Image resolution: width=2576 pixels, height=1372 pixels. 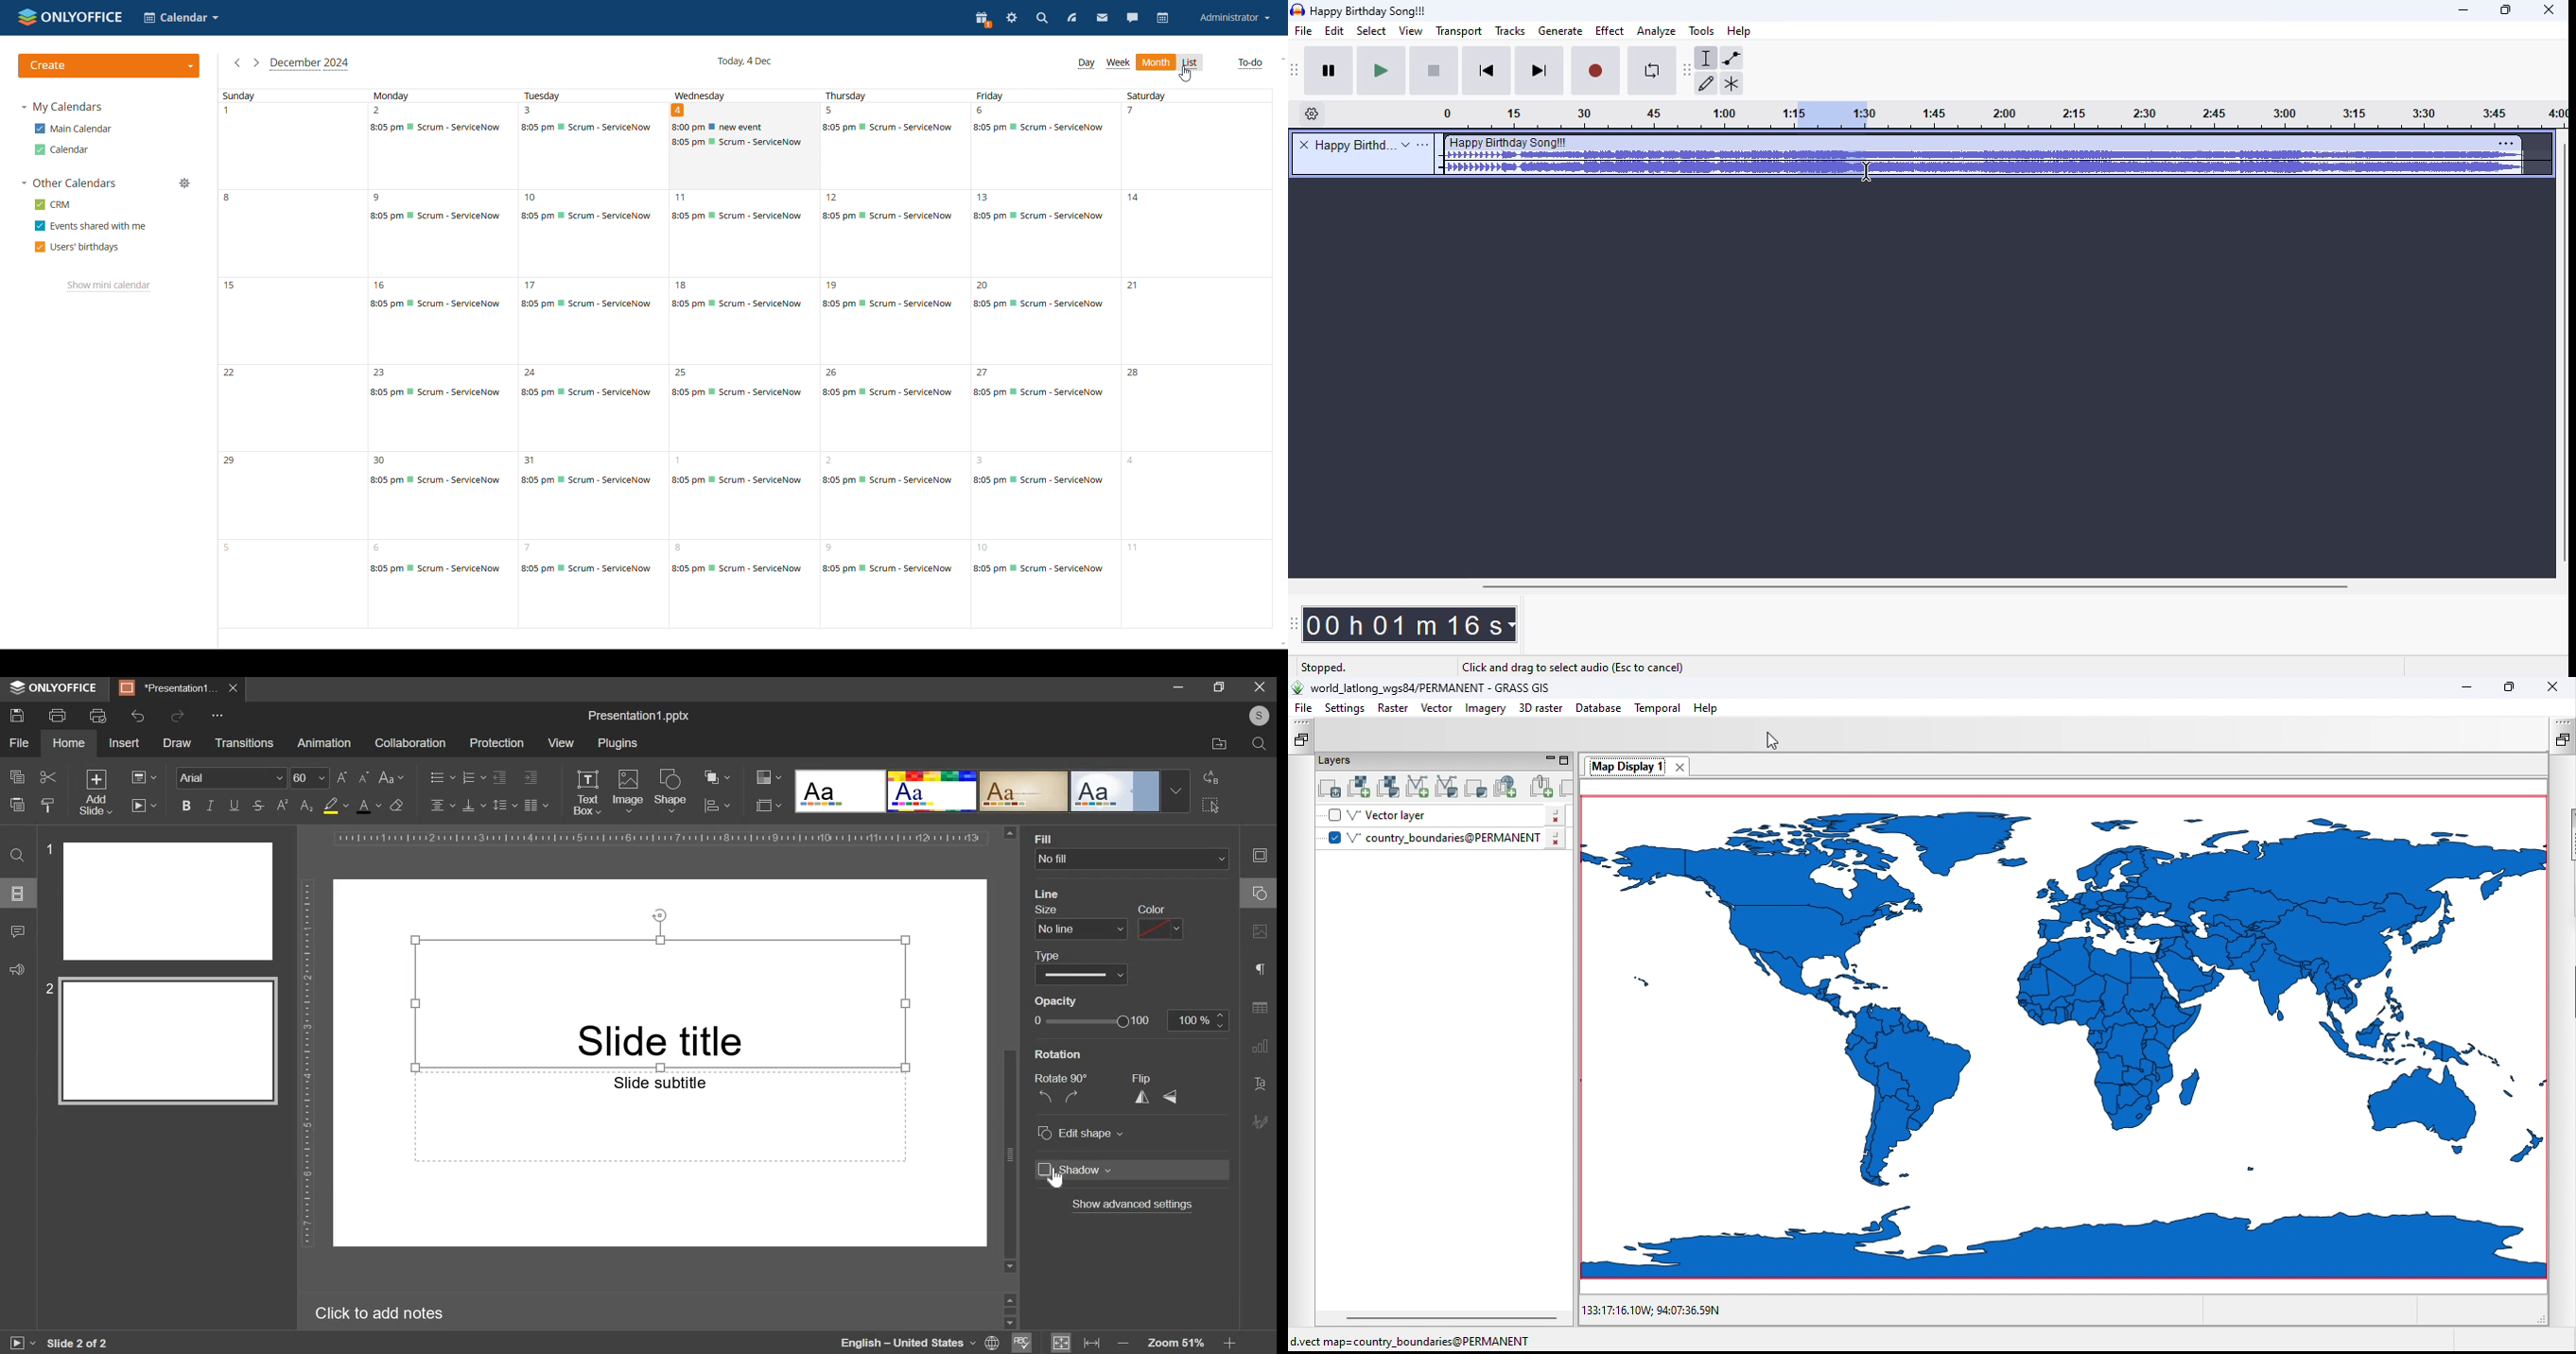 I want to click on font size, so click(x=331, y=778).